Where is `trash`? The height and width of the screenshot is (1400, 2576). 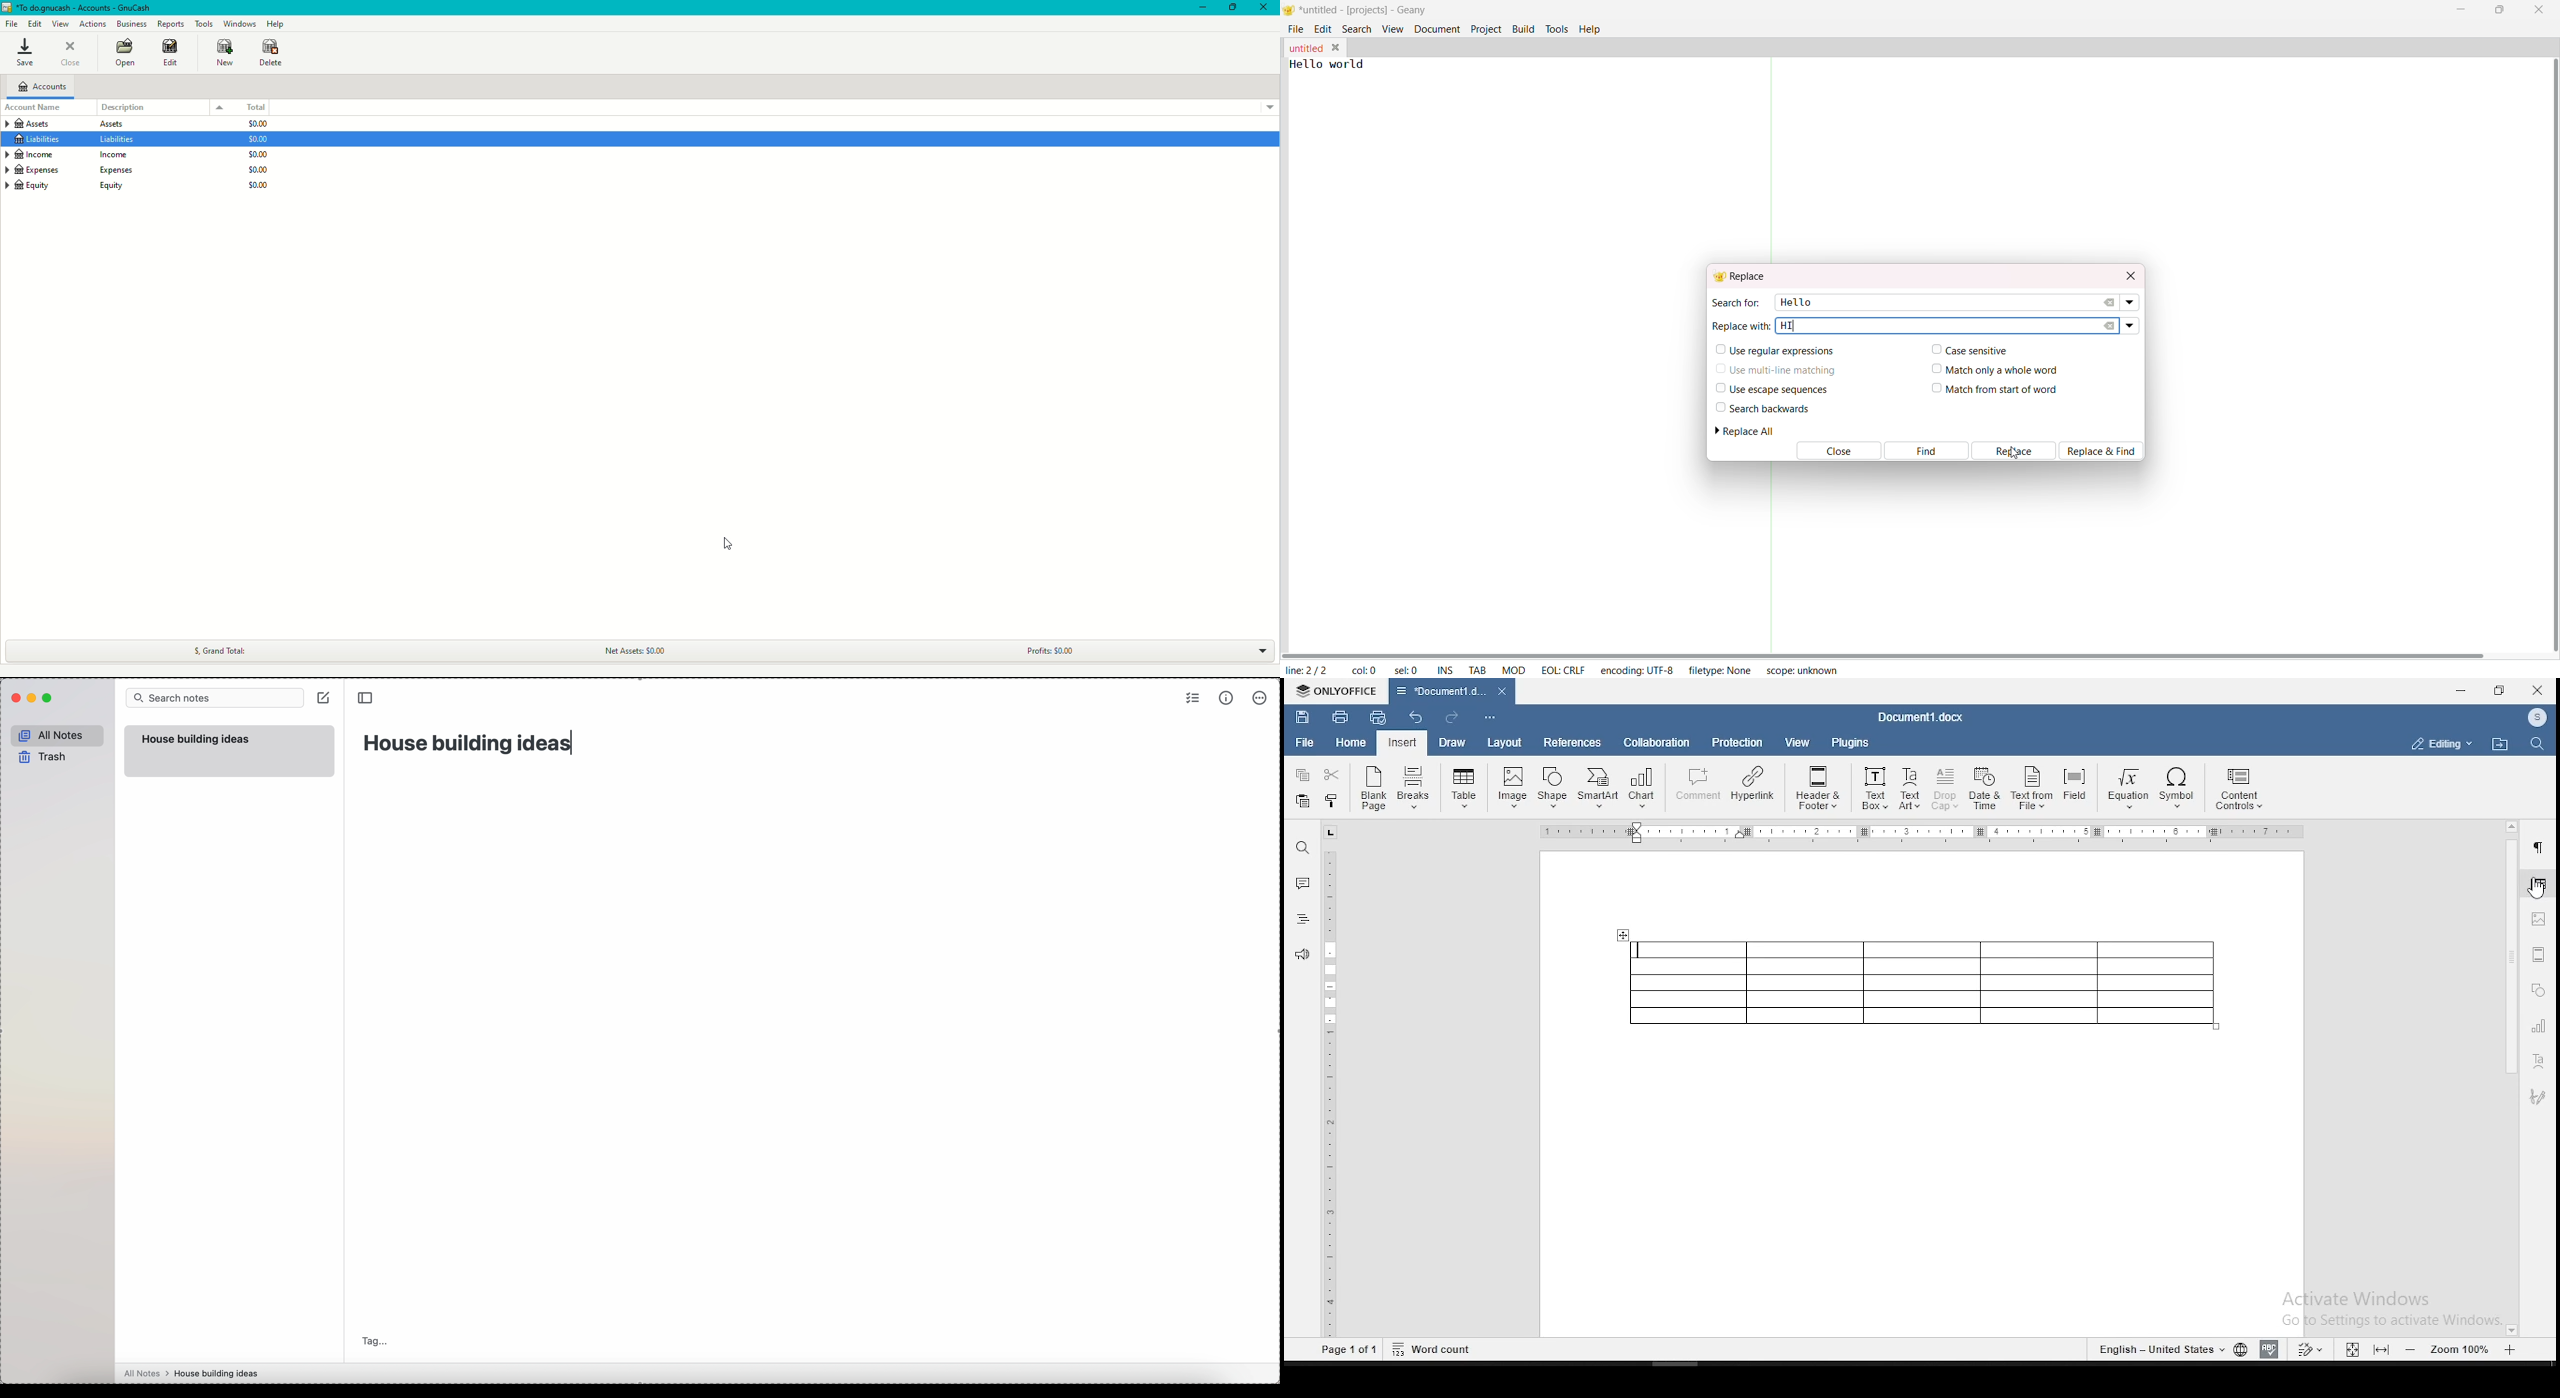 trash is located at coordinates (41, 758).